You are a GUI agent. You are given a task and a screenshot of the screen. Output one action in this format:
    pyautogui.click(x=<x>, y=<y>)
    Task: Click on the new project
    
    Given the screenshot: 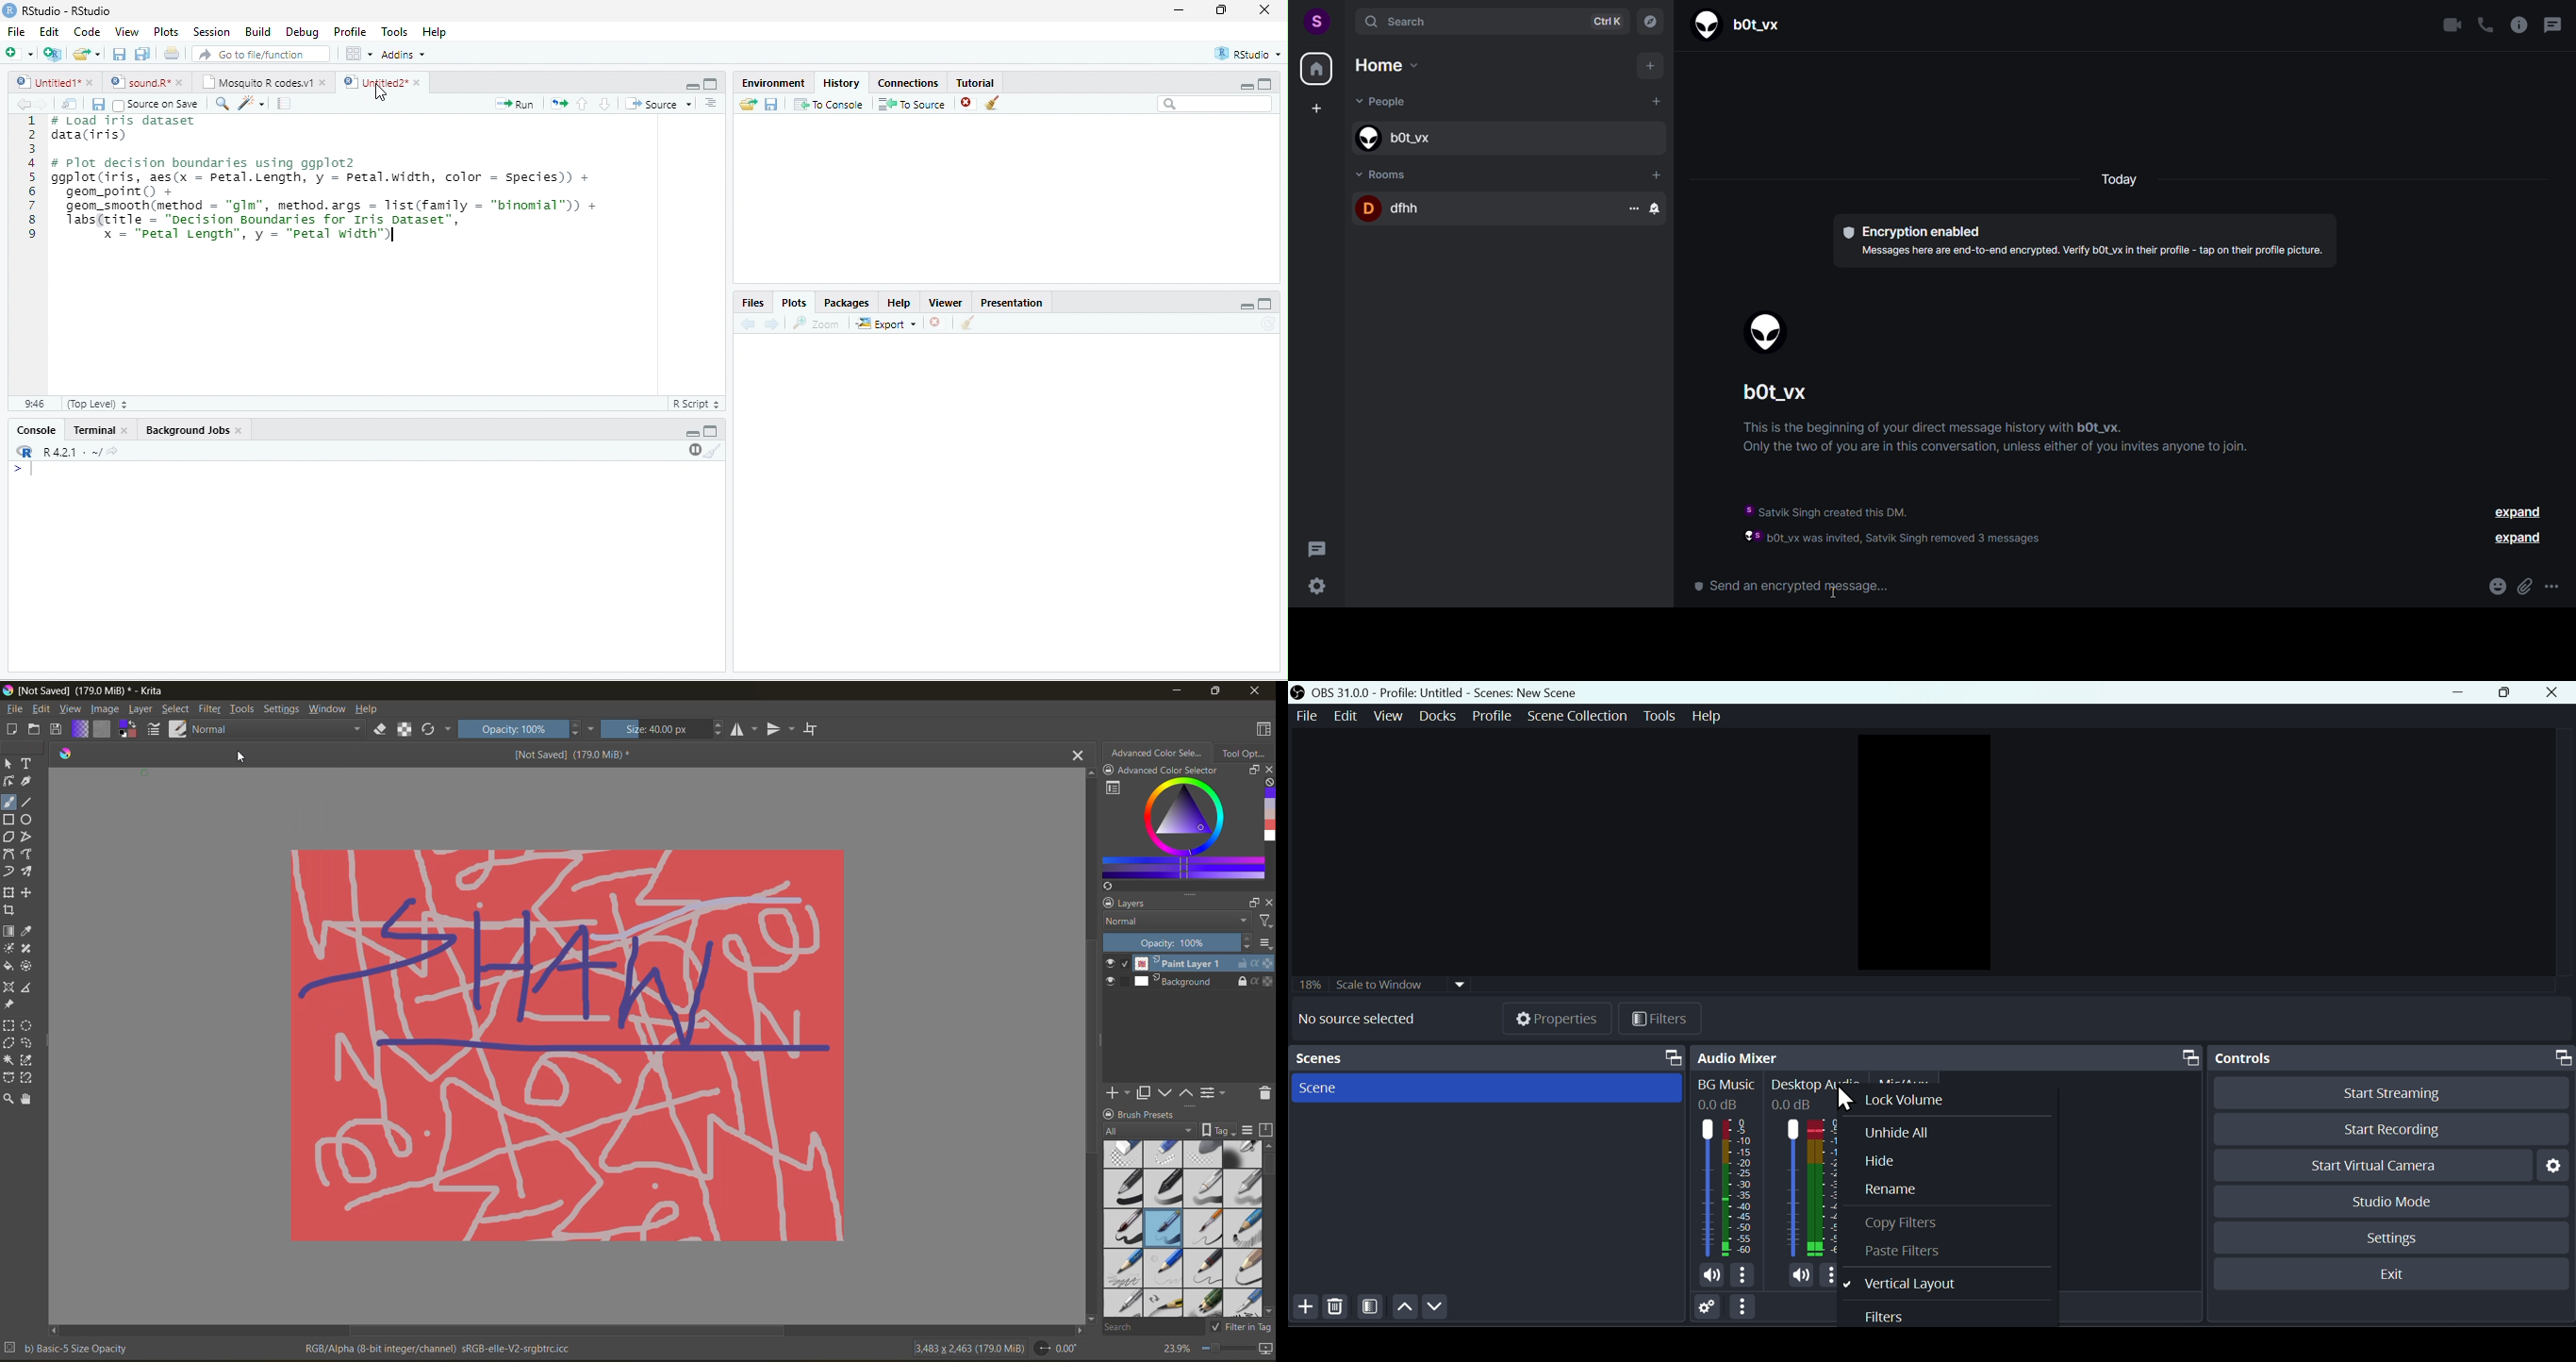 What is the action you would take?
    pyautogui.click(x=53, y=55)
    